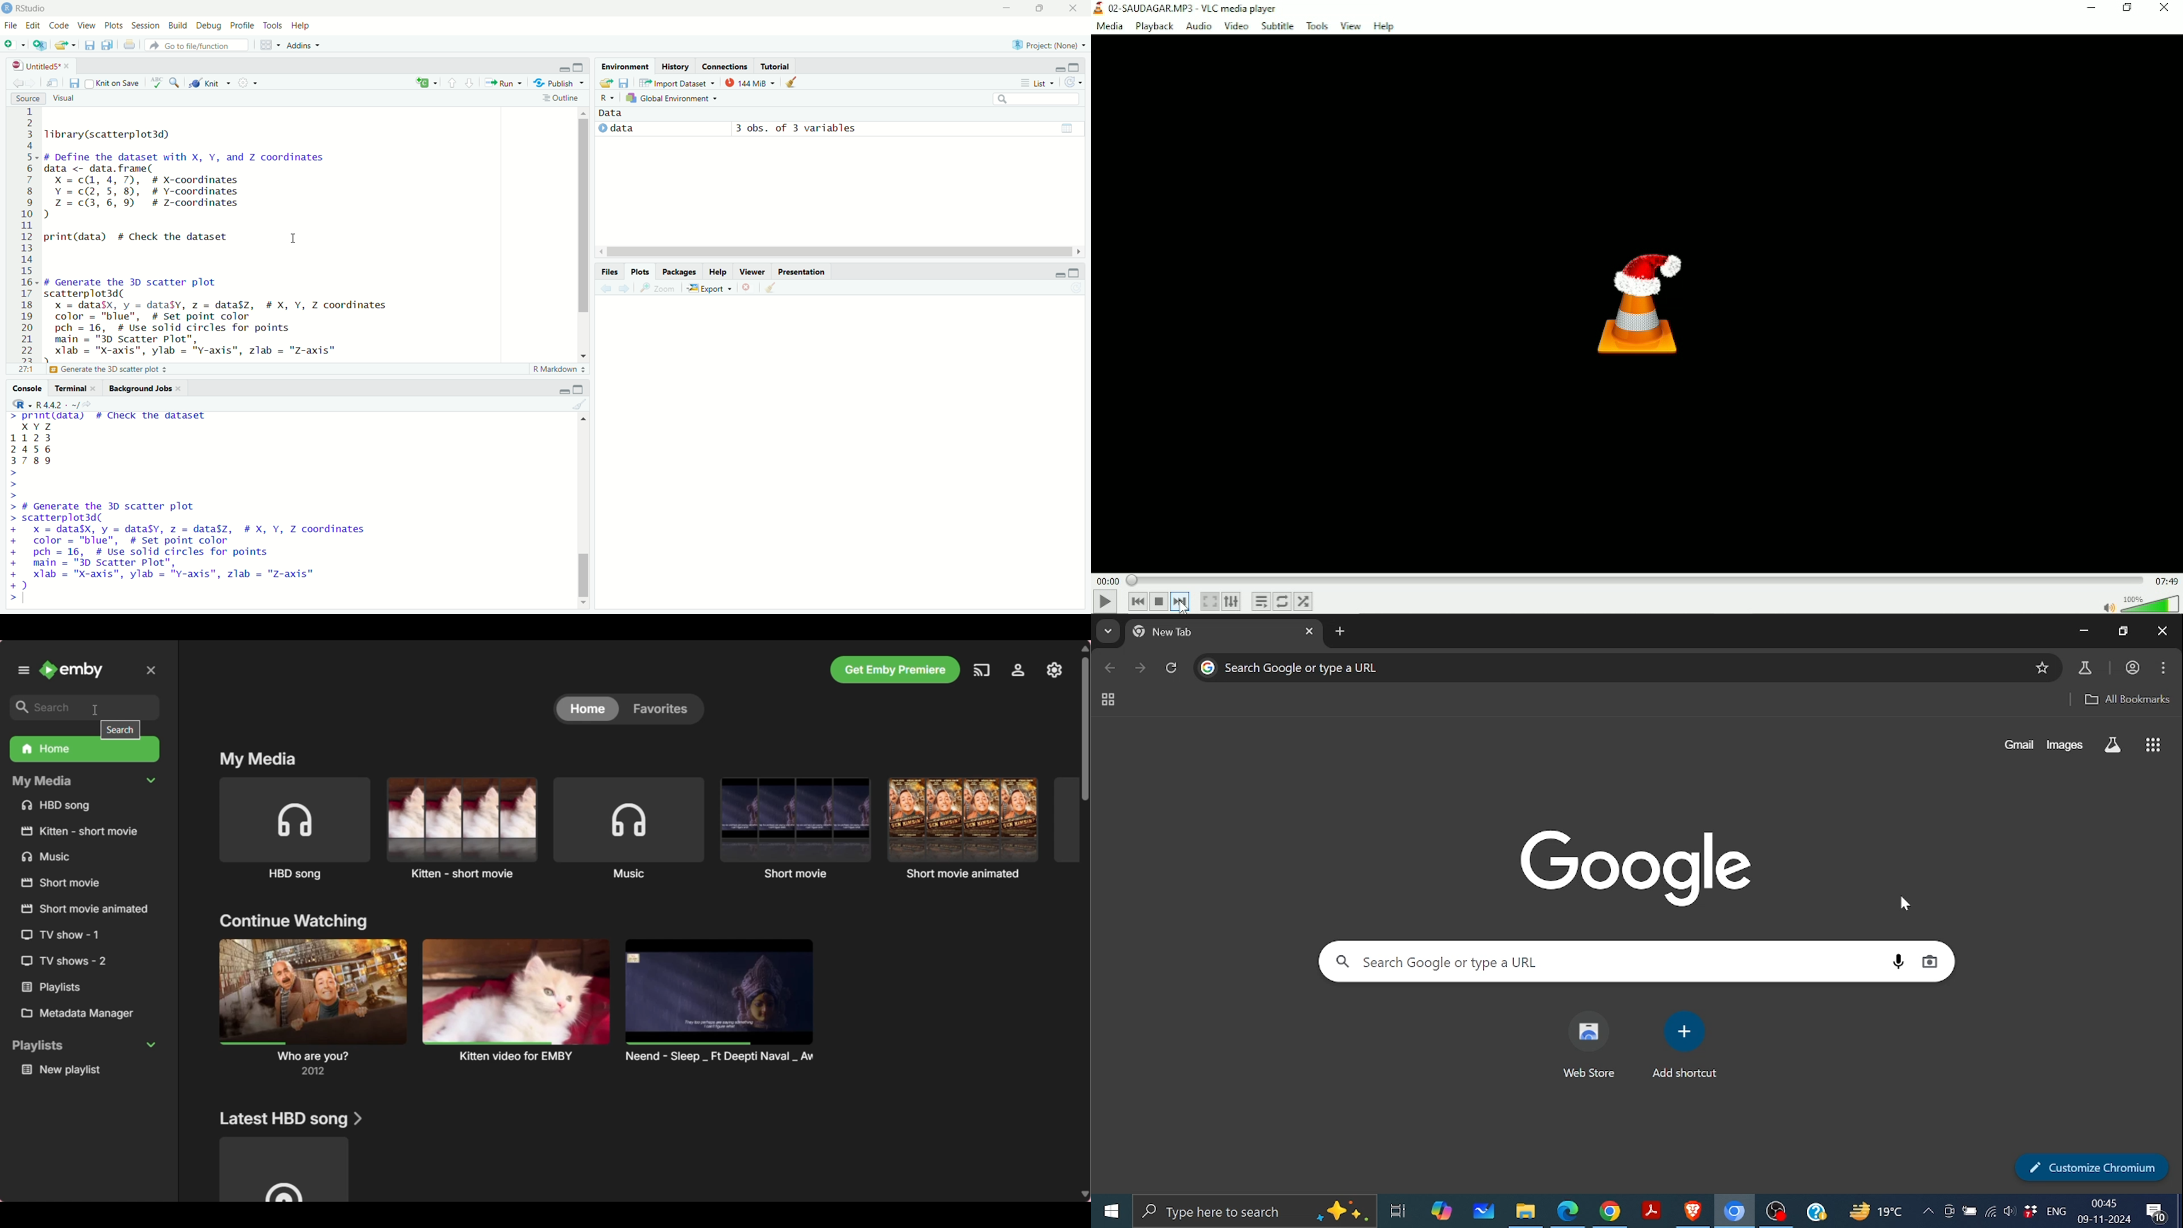 The image size is (2184, 1232). What do you see at coordinates (1142, 669) in the screenshot?
I see `next page` at bounding box center [1142, 669].